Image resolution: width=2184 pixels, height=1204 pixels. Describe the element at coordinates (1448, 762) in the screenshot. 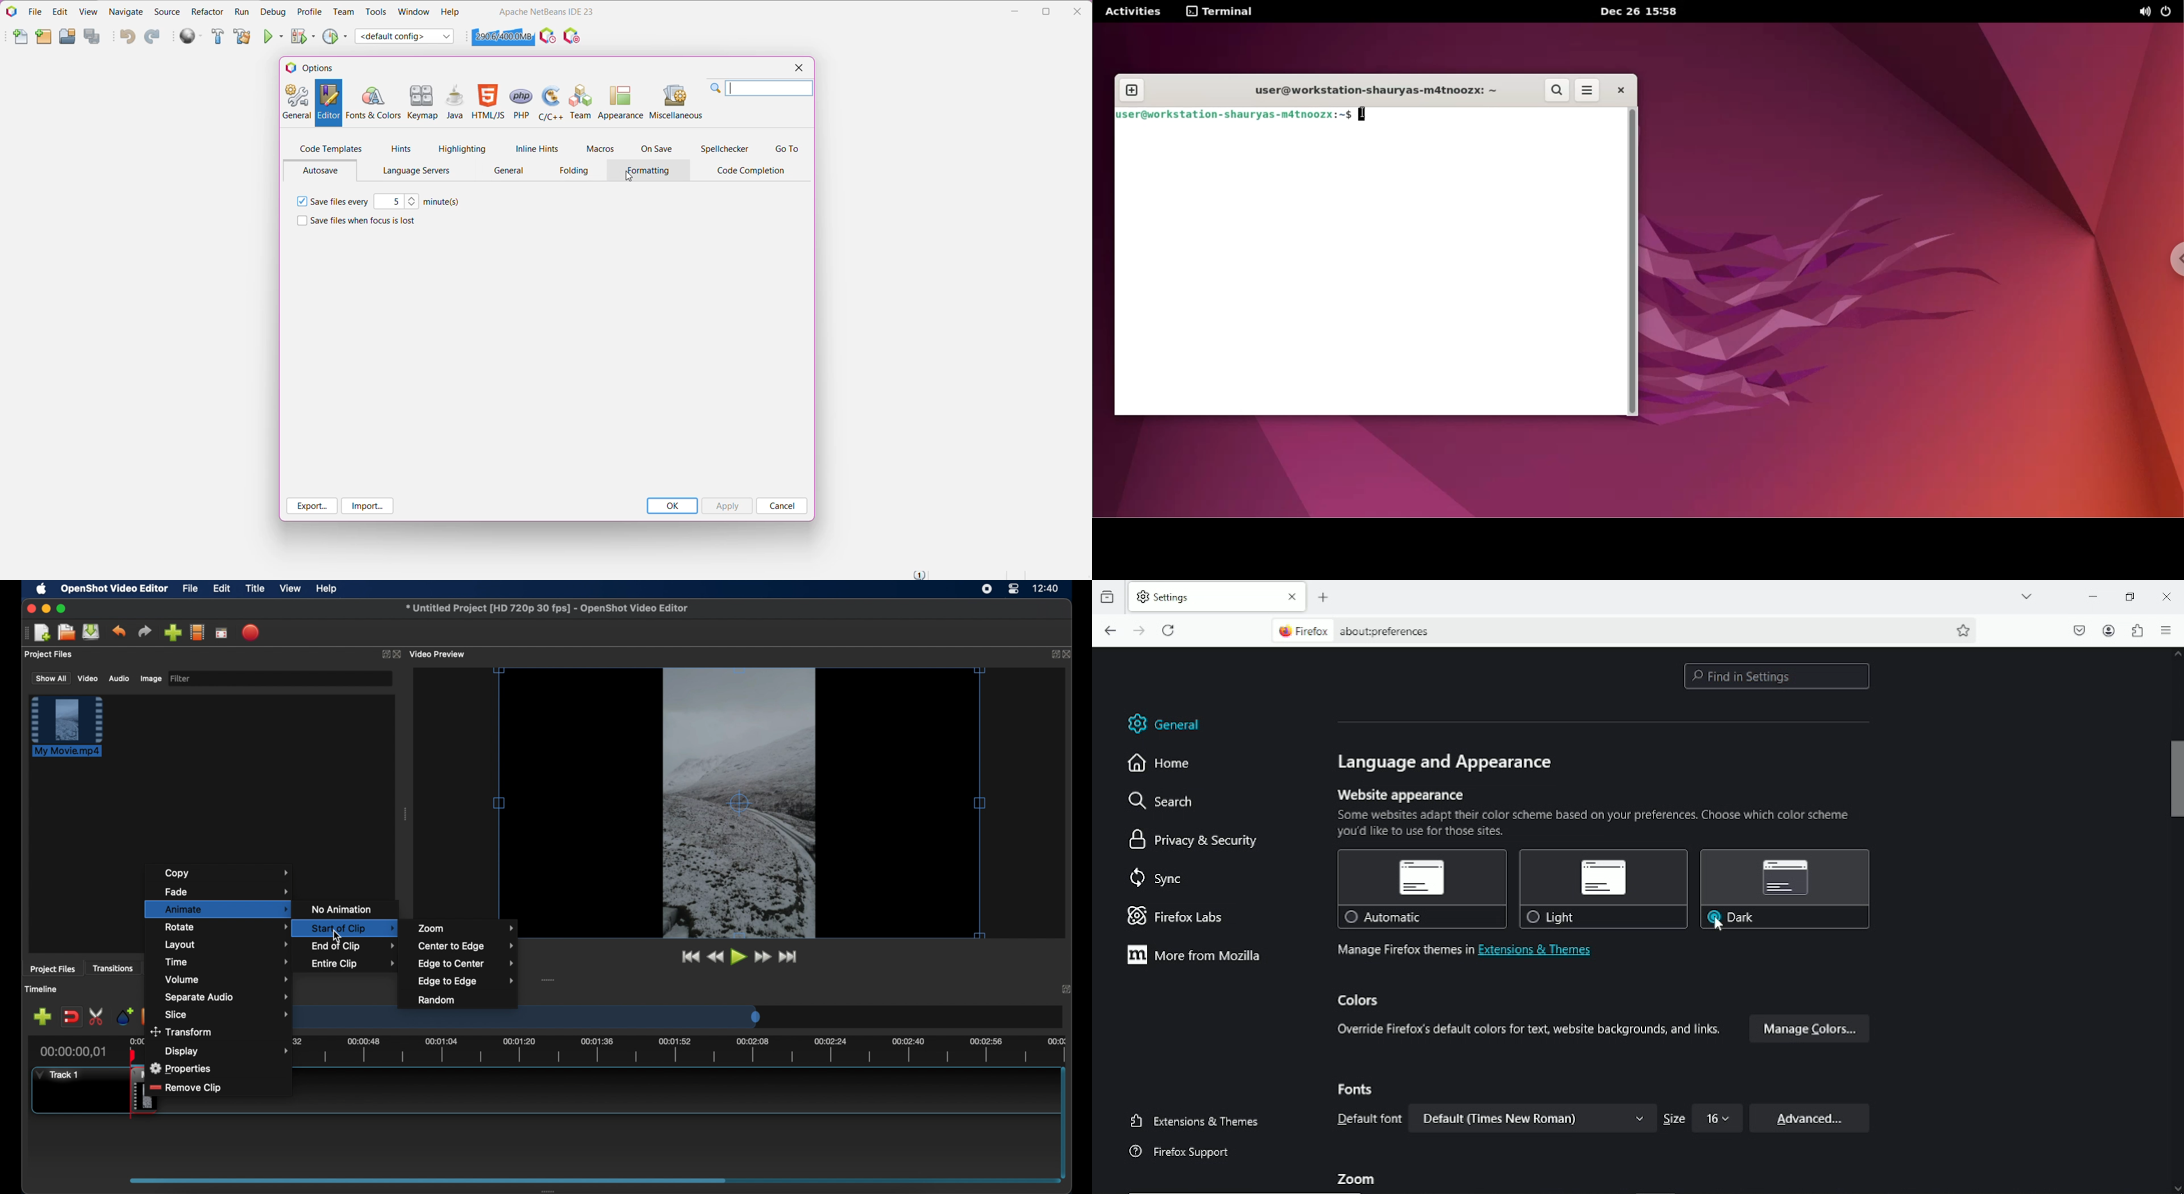

I see `language and appeareance` at that location.